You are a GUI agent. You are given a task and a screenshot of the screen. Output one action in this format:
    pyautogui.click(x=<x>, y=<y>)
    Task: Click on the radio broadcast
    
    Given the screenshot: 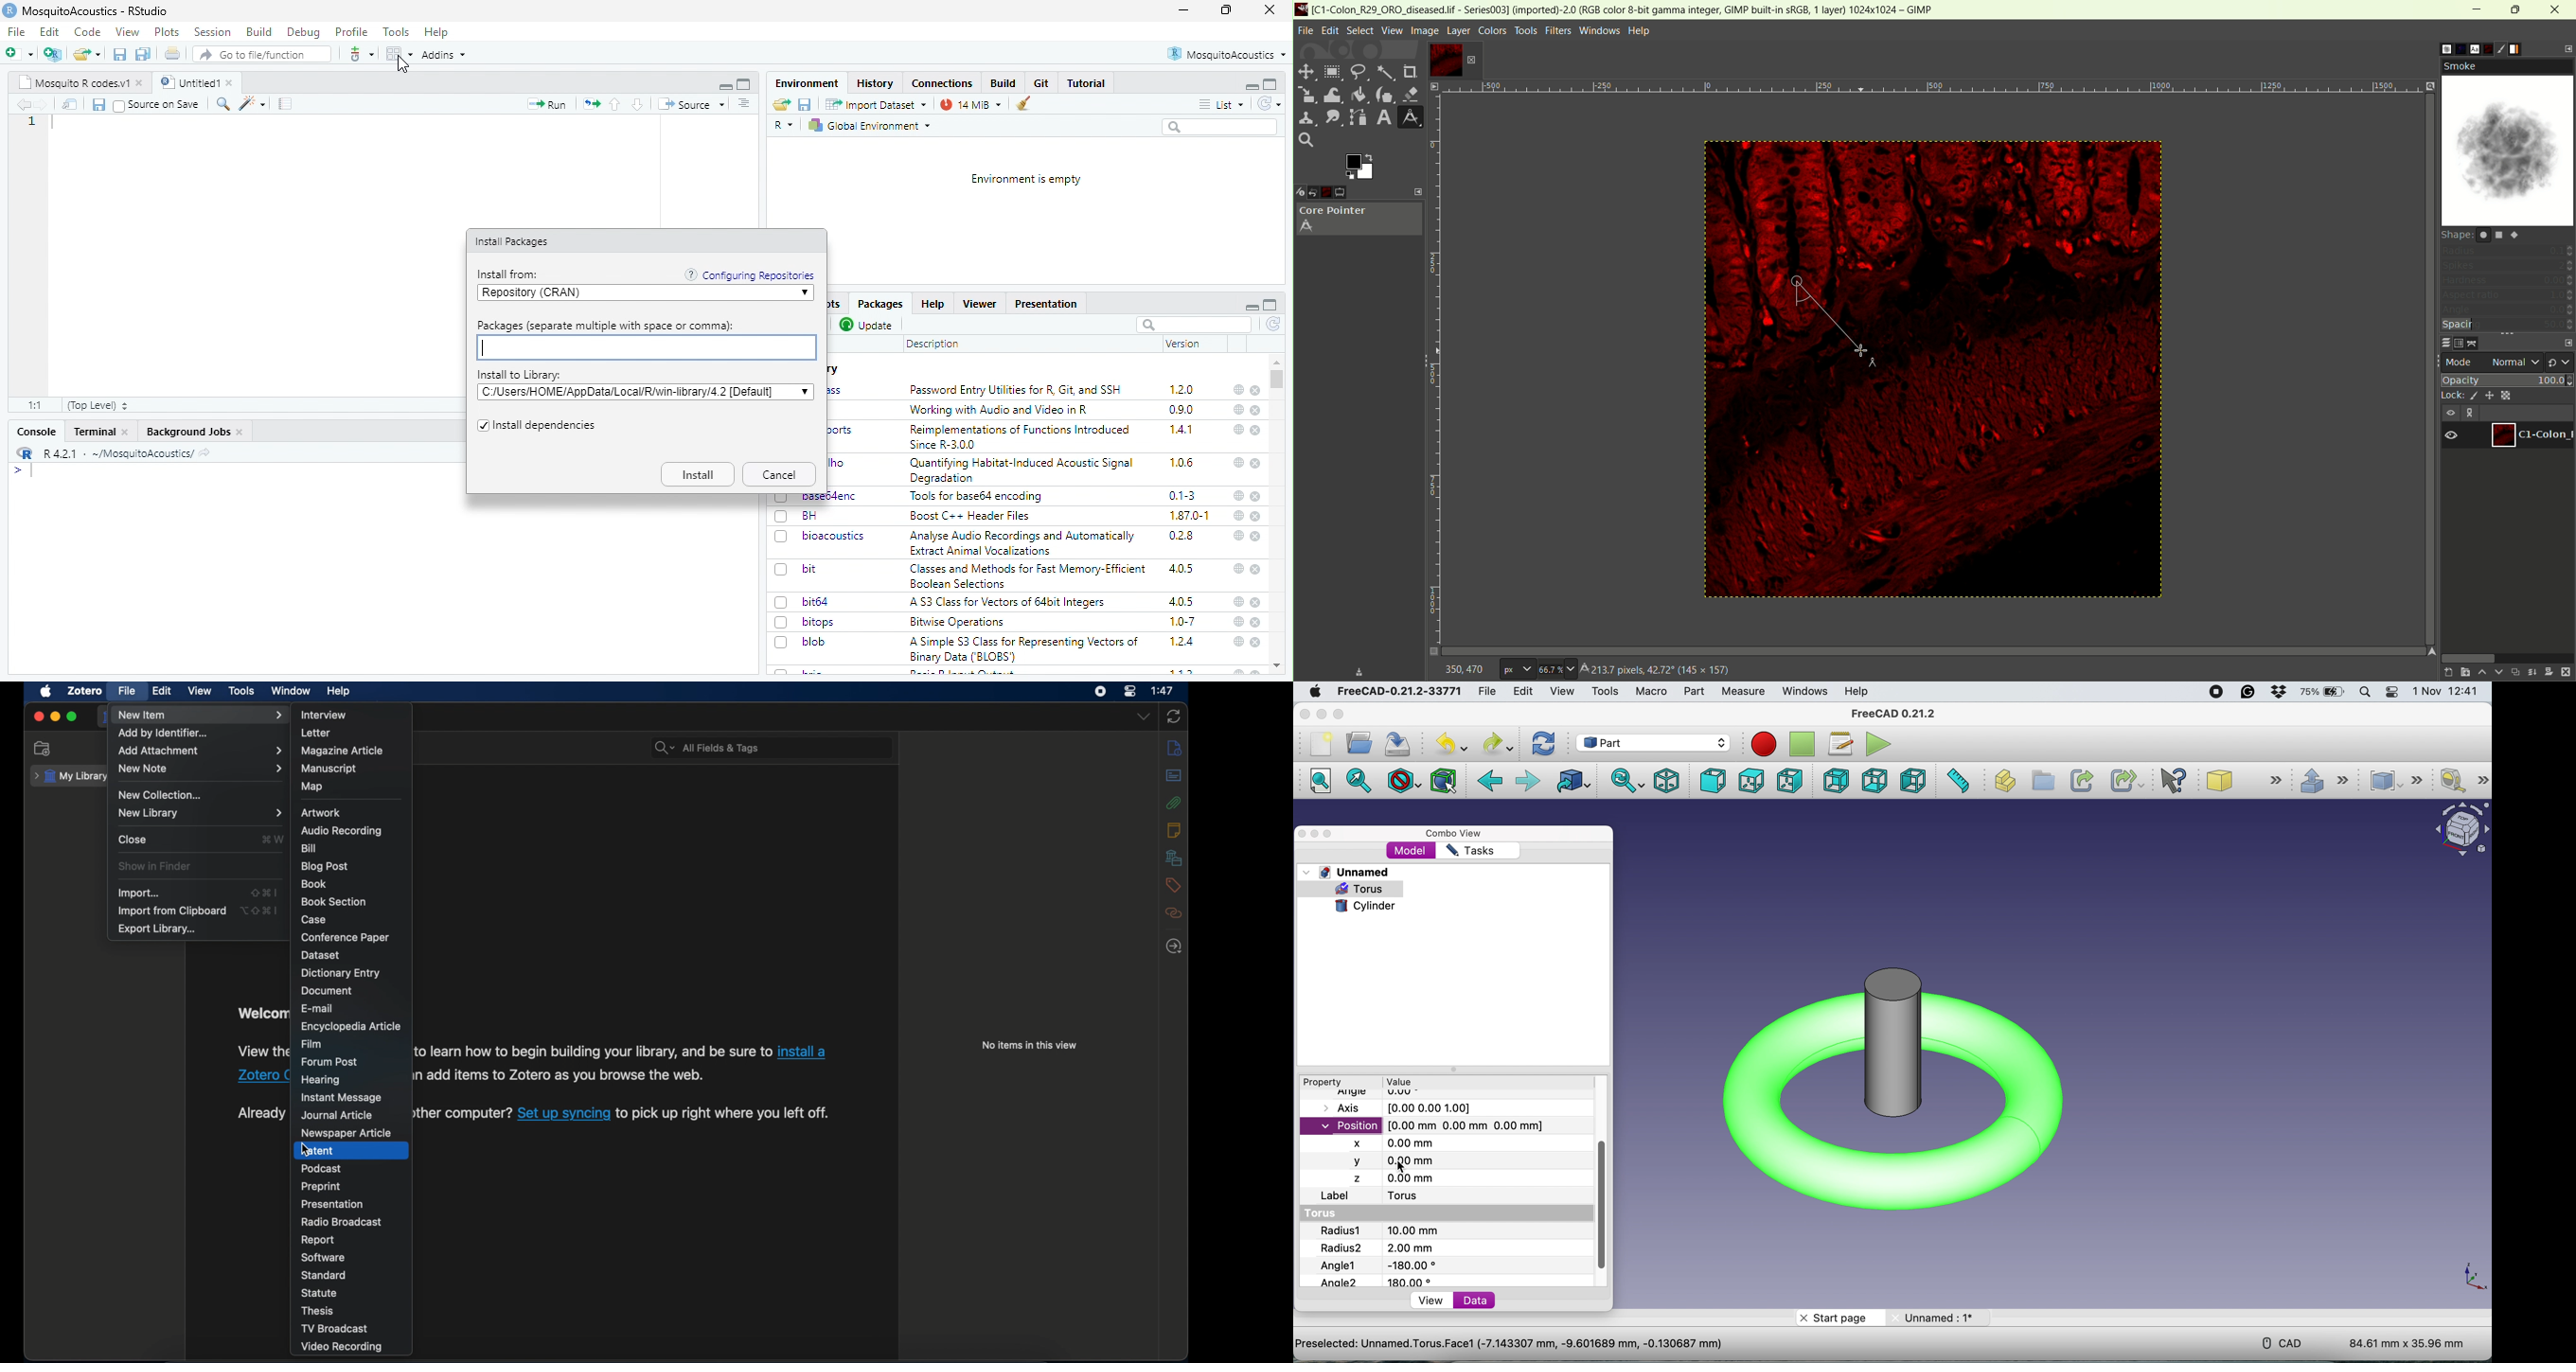 What is the action you would take?
    pyautogui.click(x=341, y=1222)
    